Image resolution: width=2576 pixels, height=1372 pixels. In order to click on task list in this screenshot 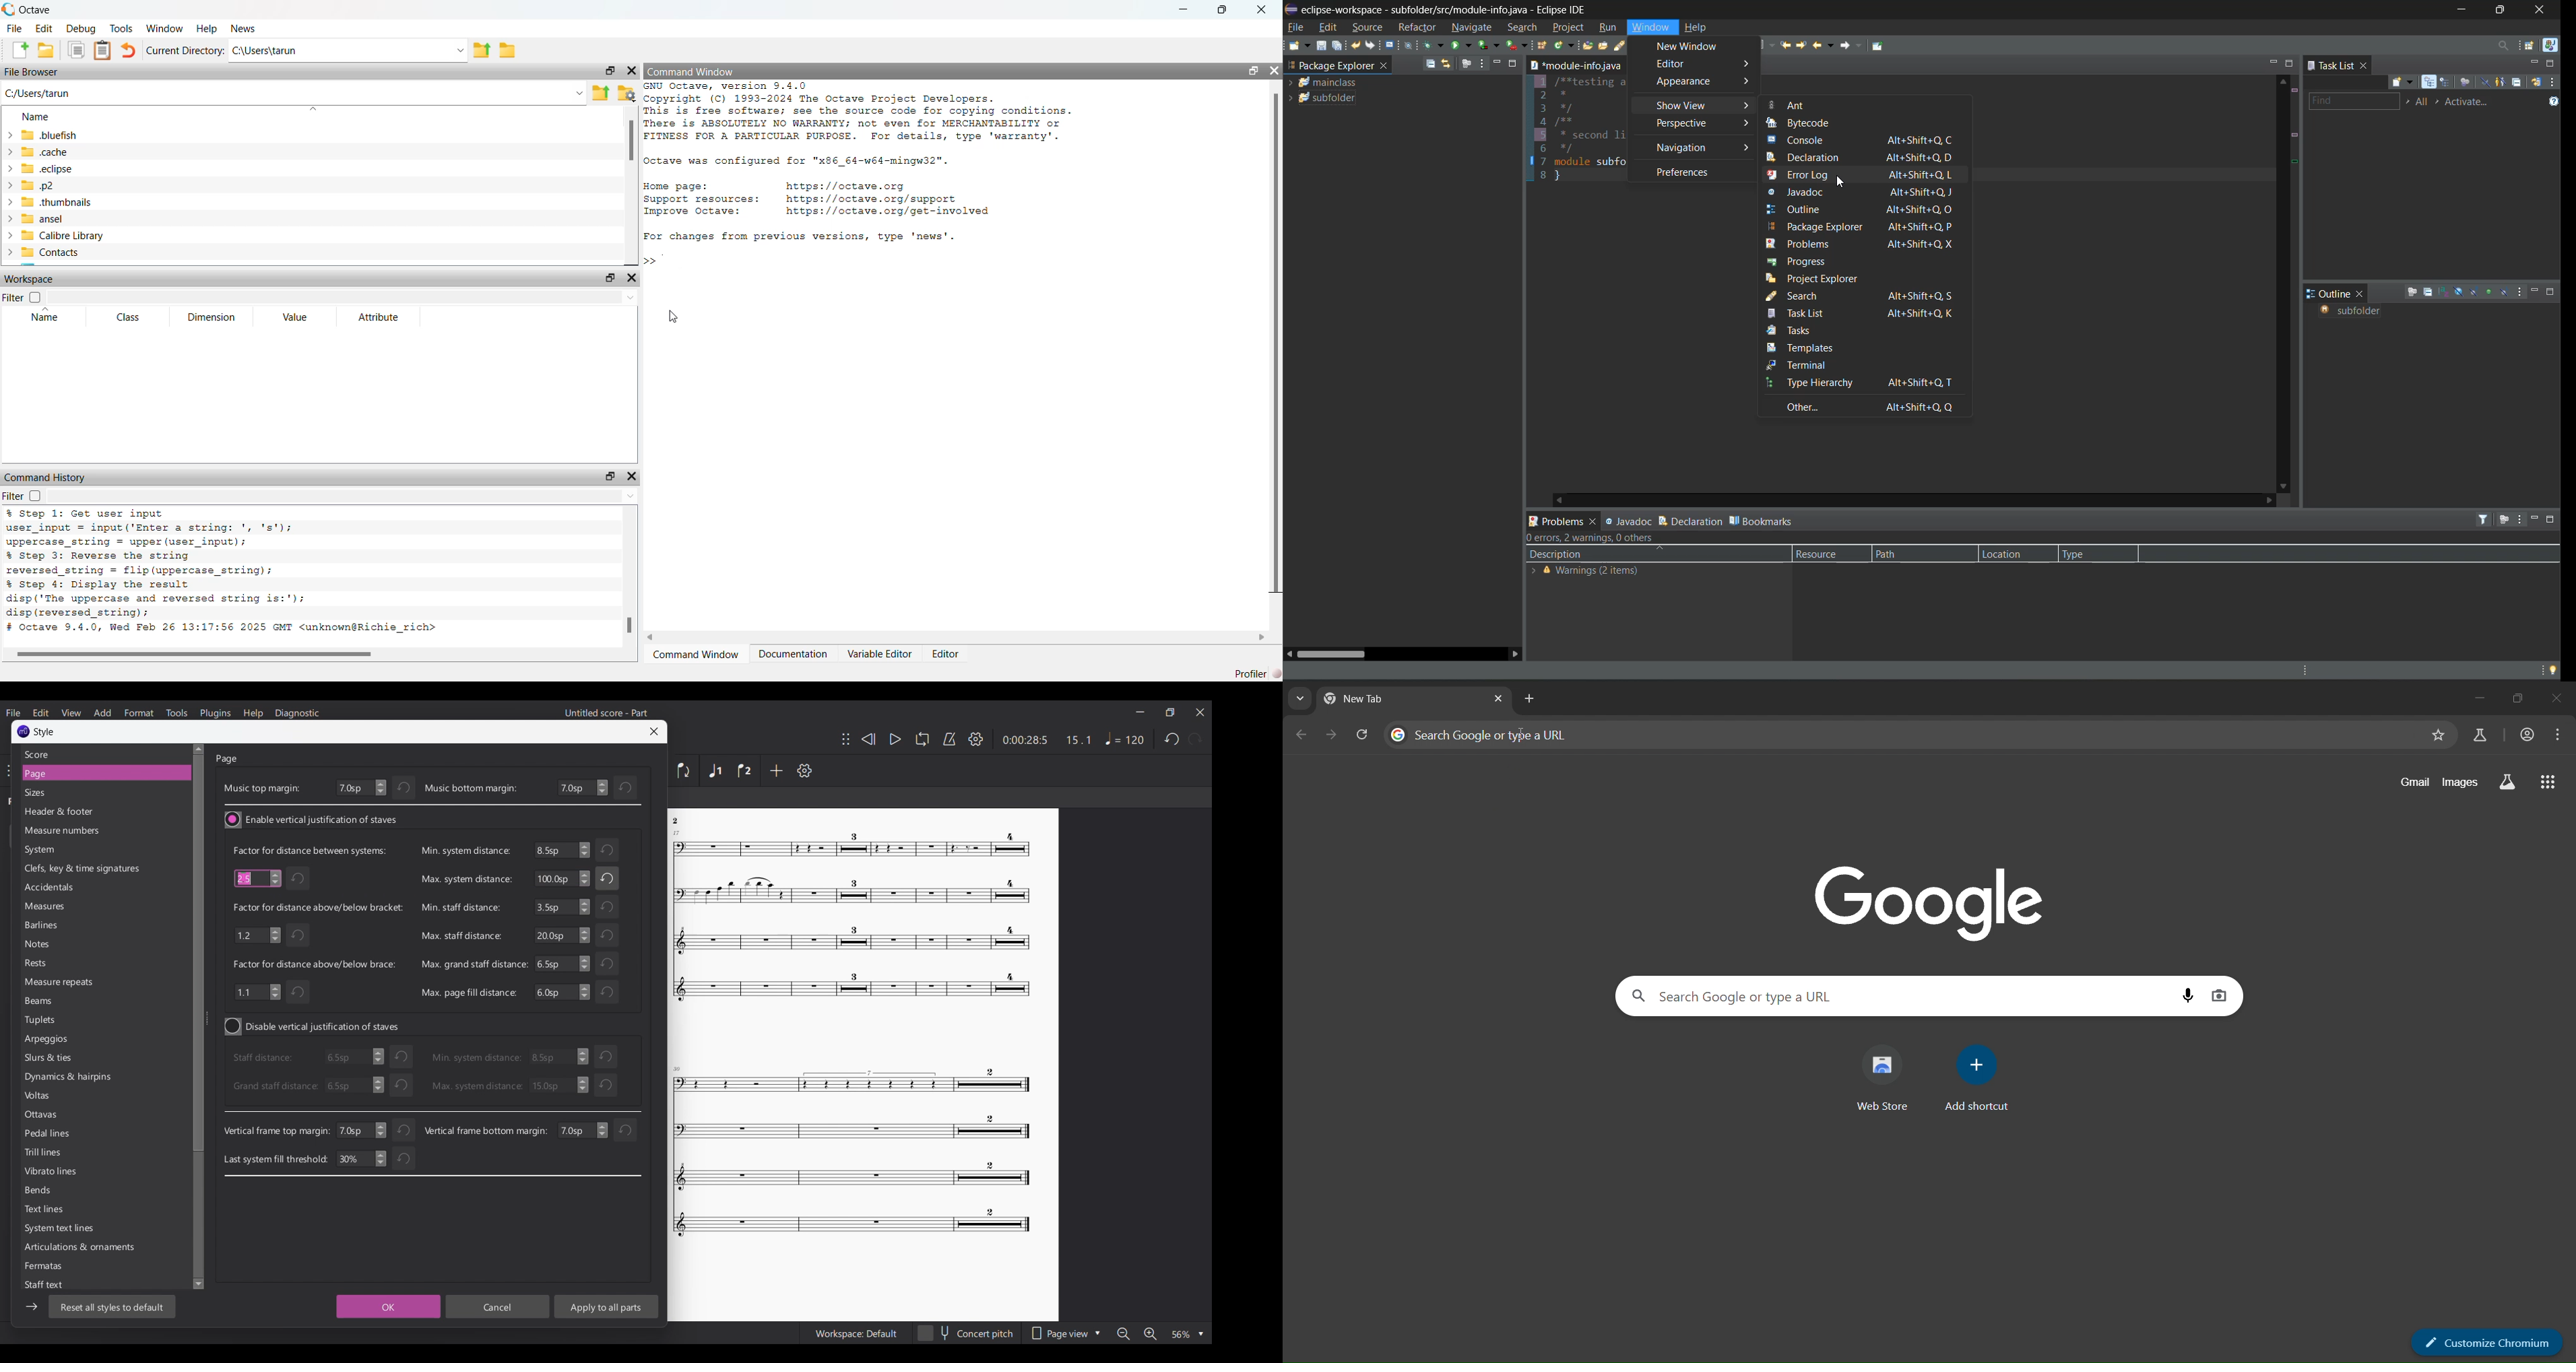, I will do `click(2330, 65)`.